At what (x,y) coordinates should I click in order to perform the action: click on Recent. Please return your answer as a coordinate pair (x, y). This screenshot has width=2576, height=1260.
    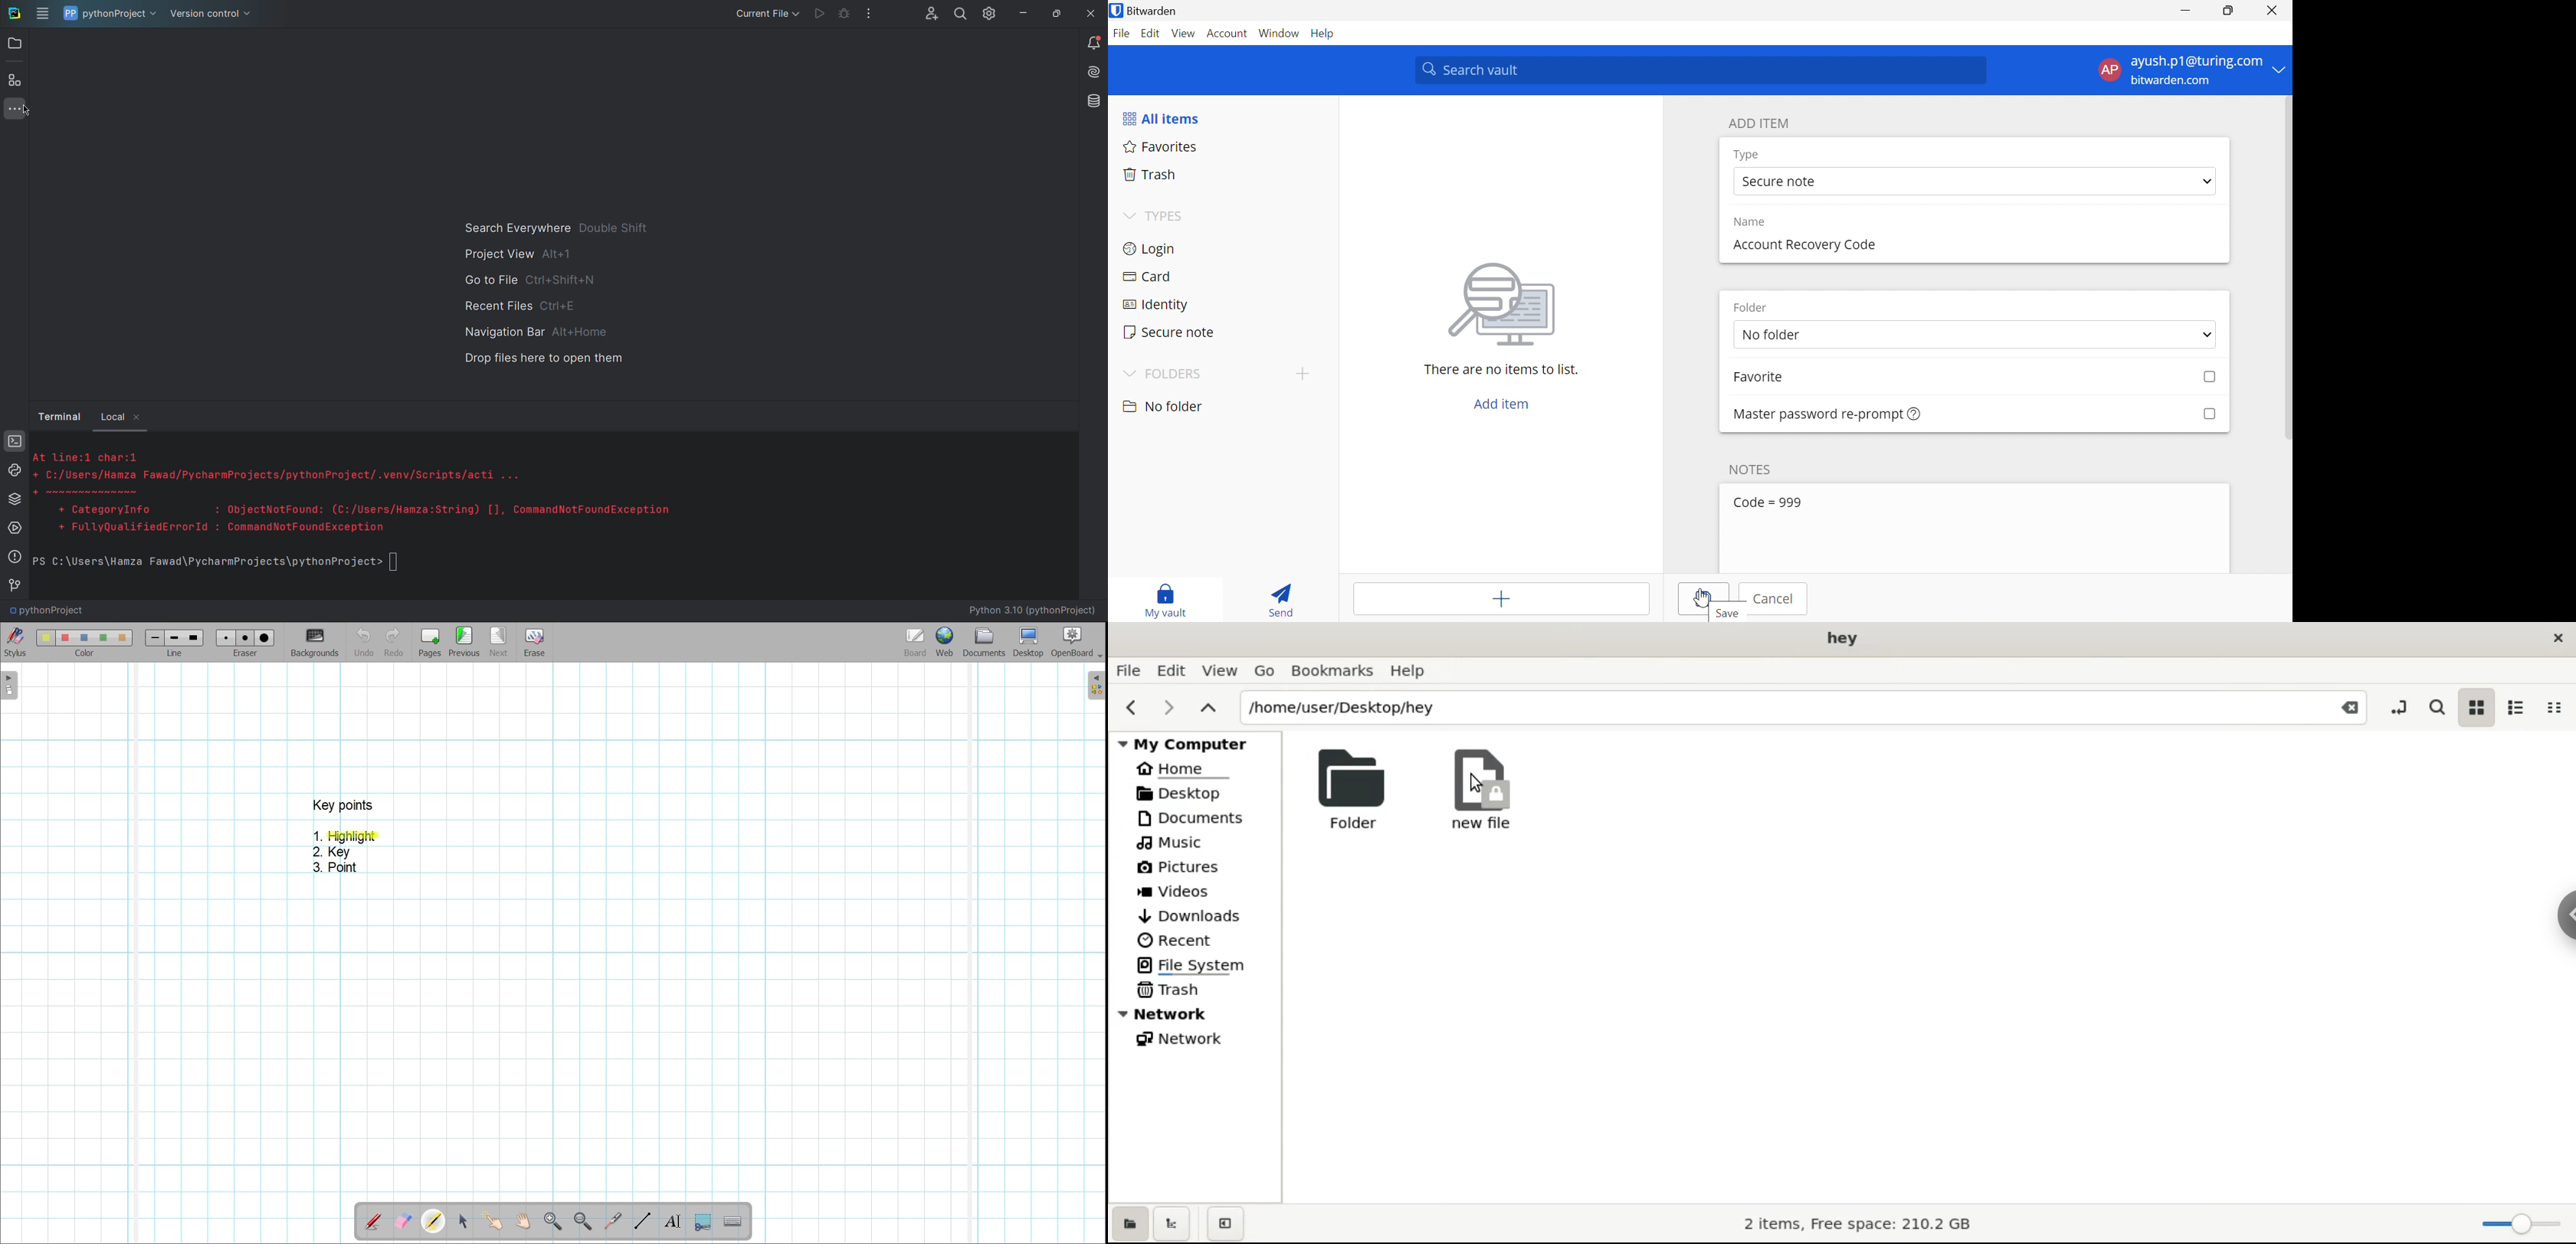
    Looking at the image, I should click on (1174, 938).